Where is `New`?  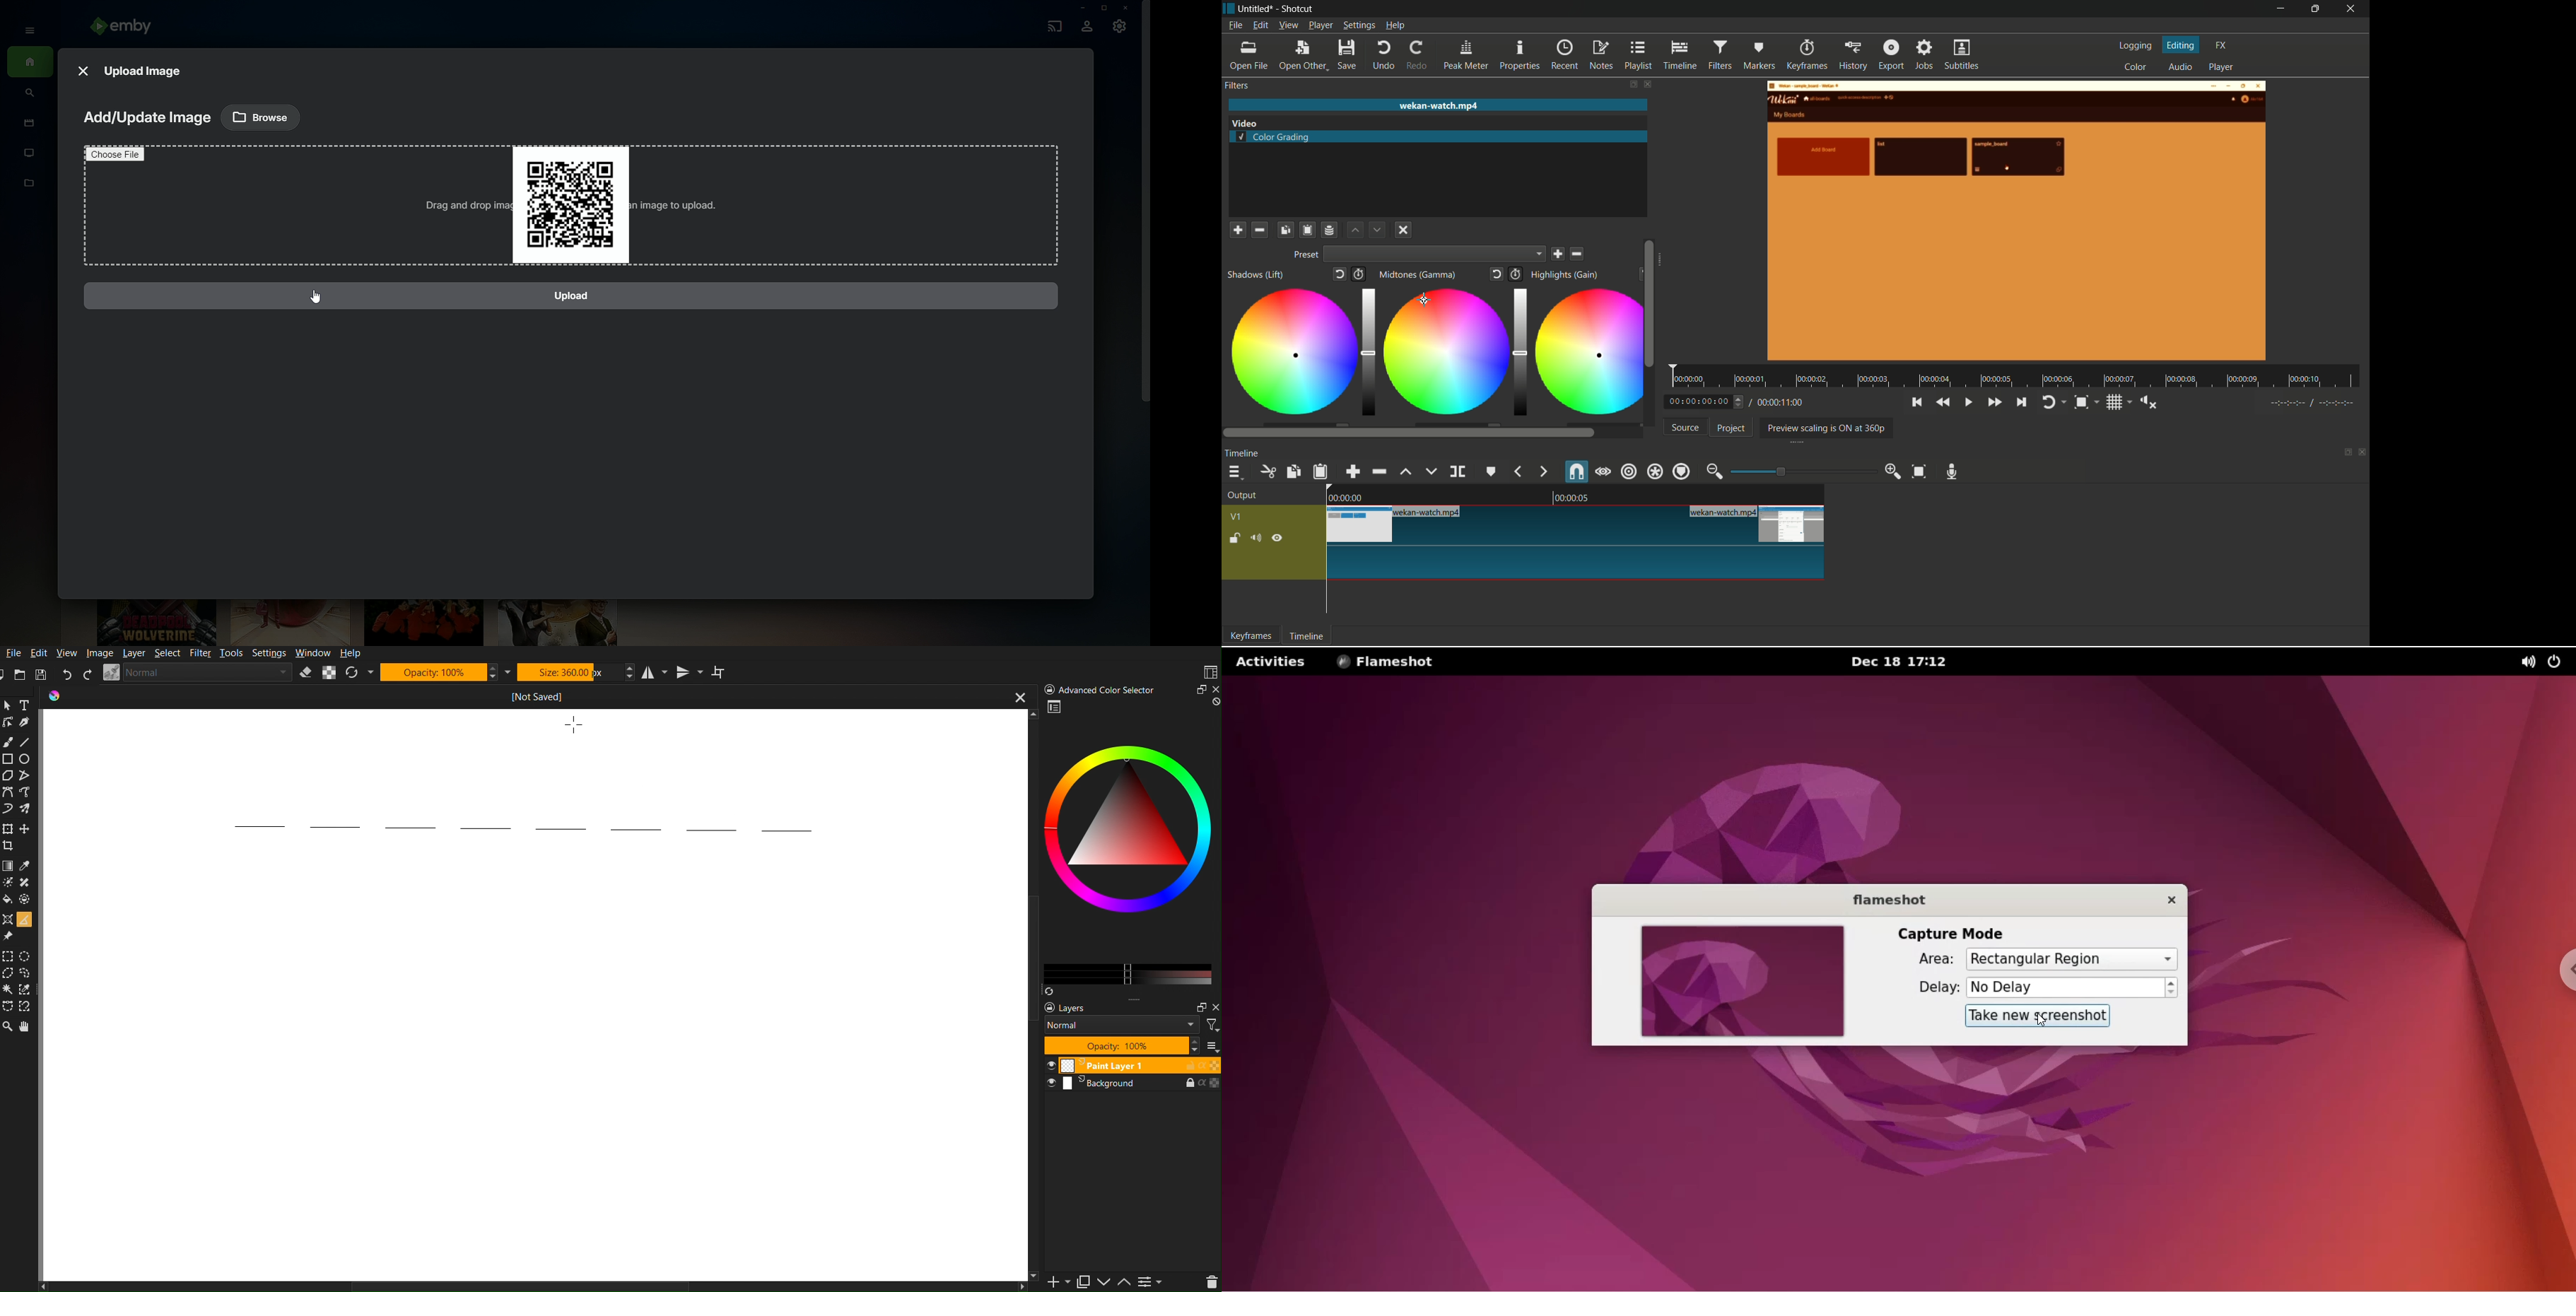 New is located at coordinates (1055, 1281).